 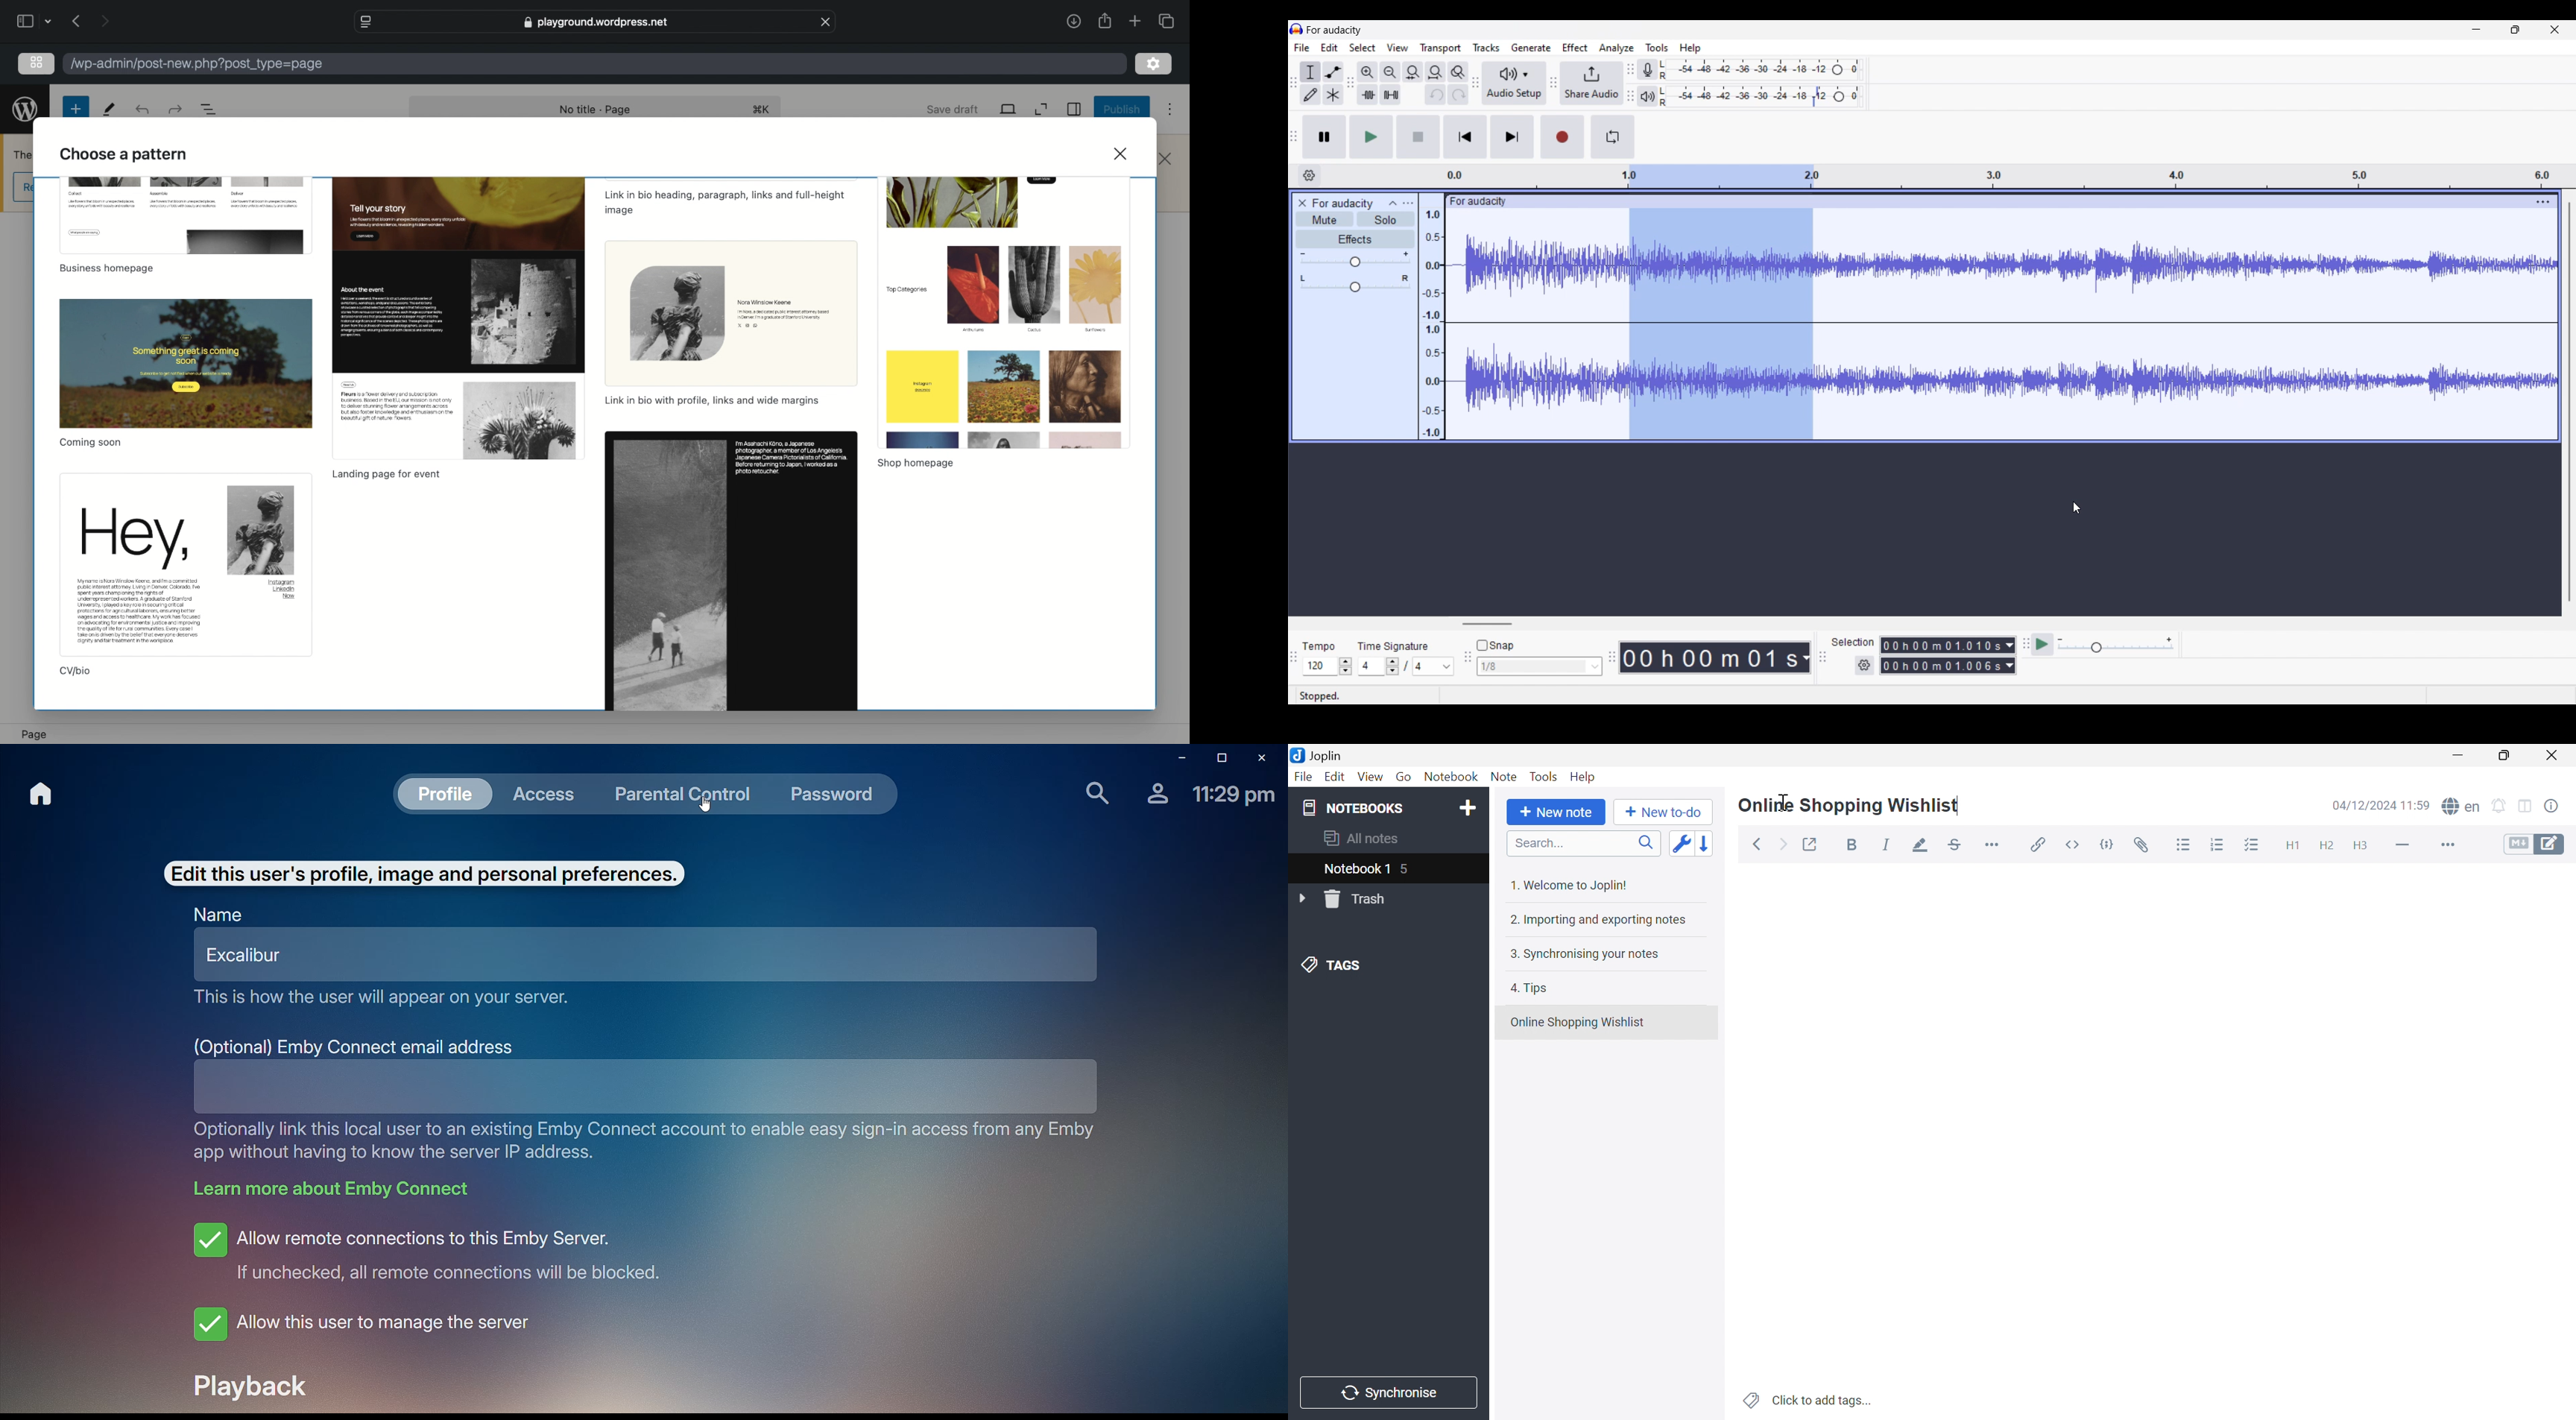 I want to click on Transport menu, so click(x=1441, y=48).